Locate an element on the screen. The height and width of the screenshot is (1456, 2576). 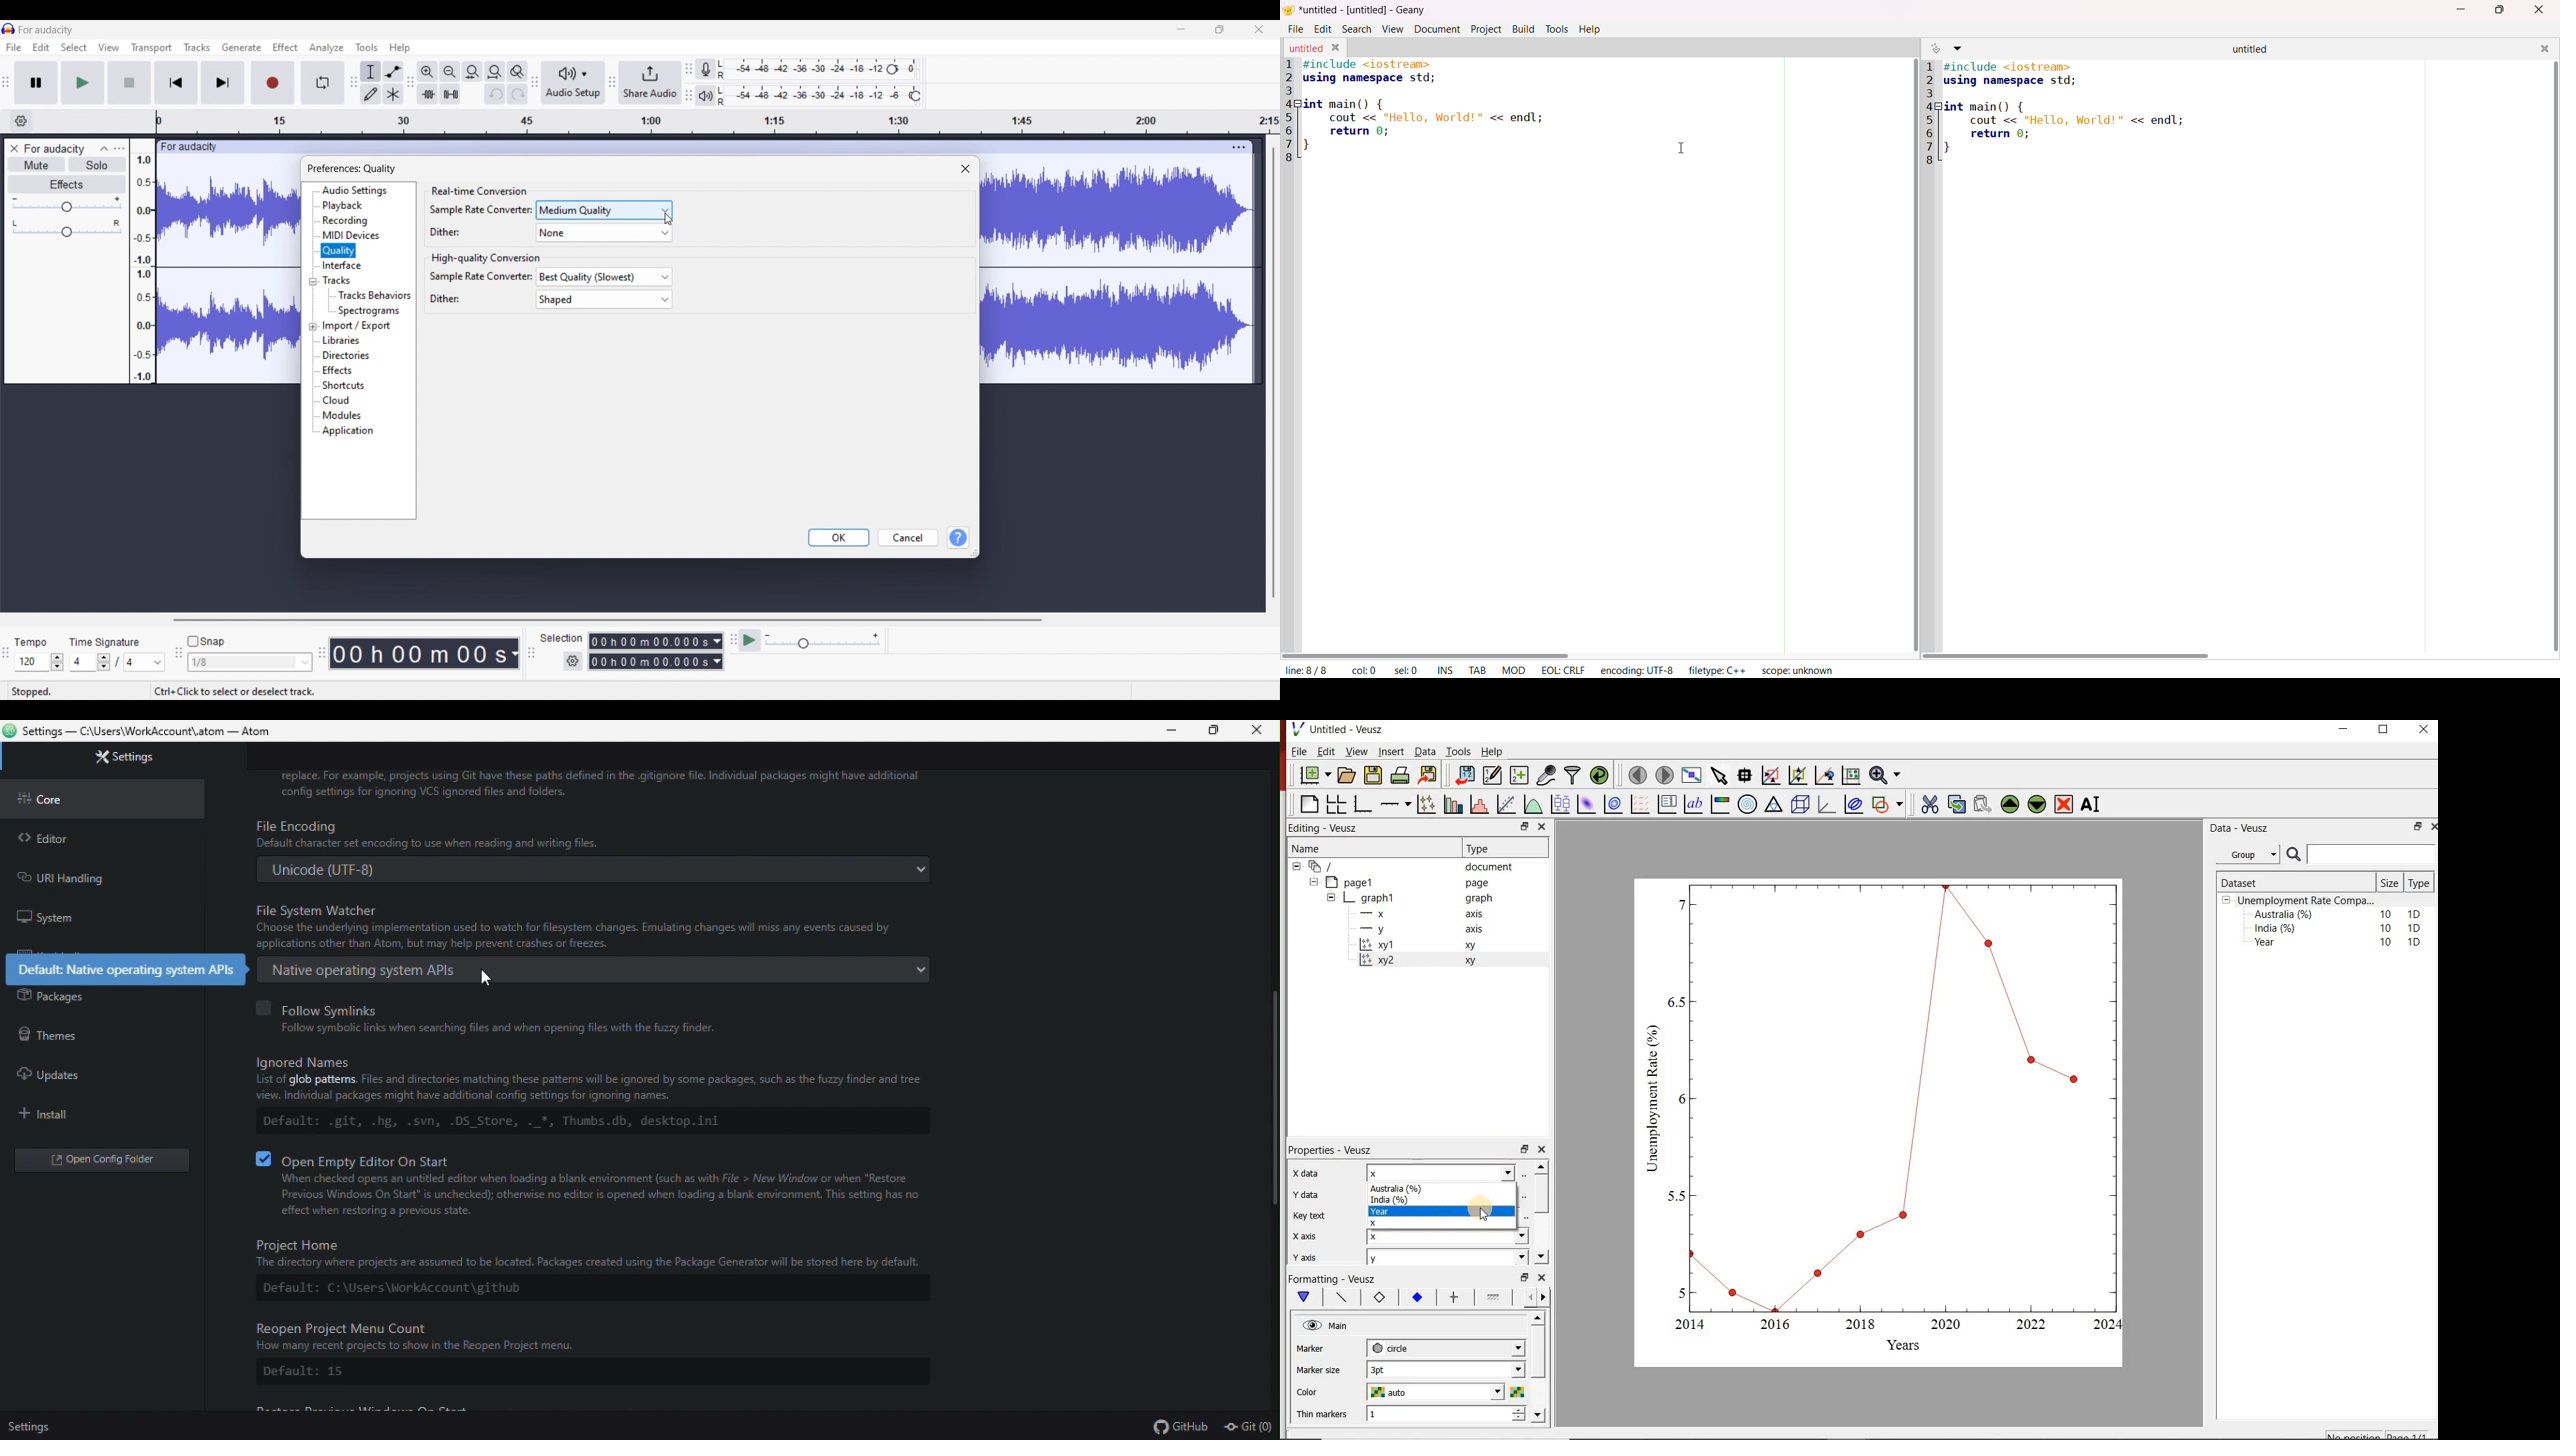
Playback meter is located at coordinates (705, 95).